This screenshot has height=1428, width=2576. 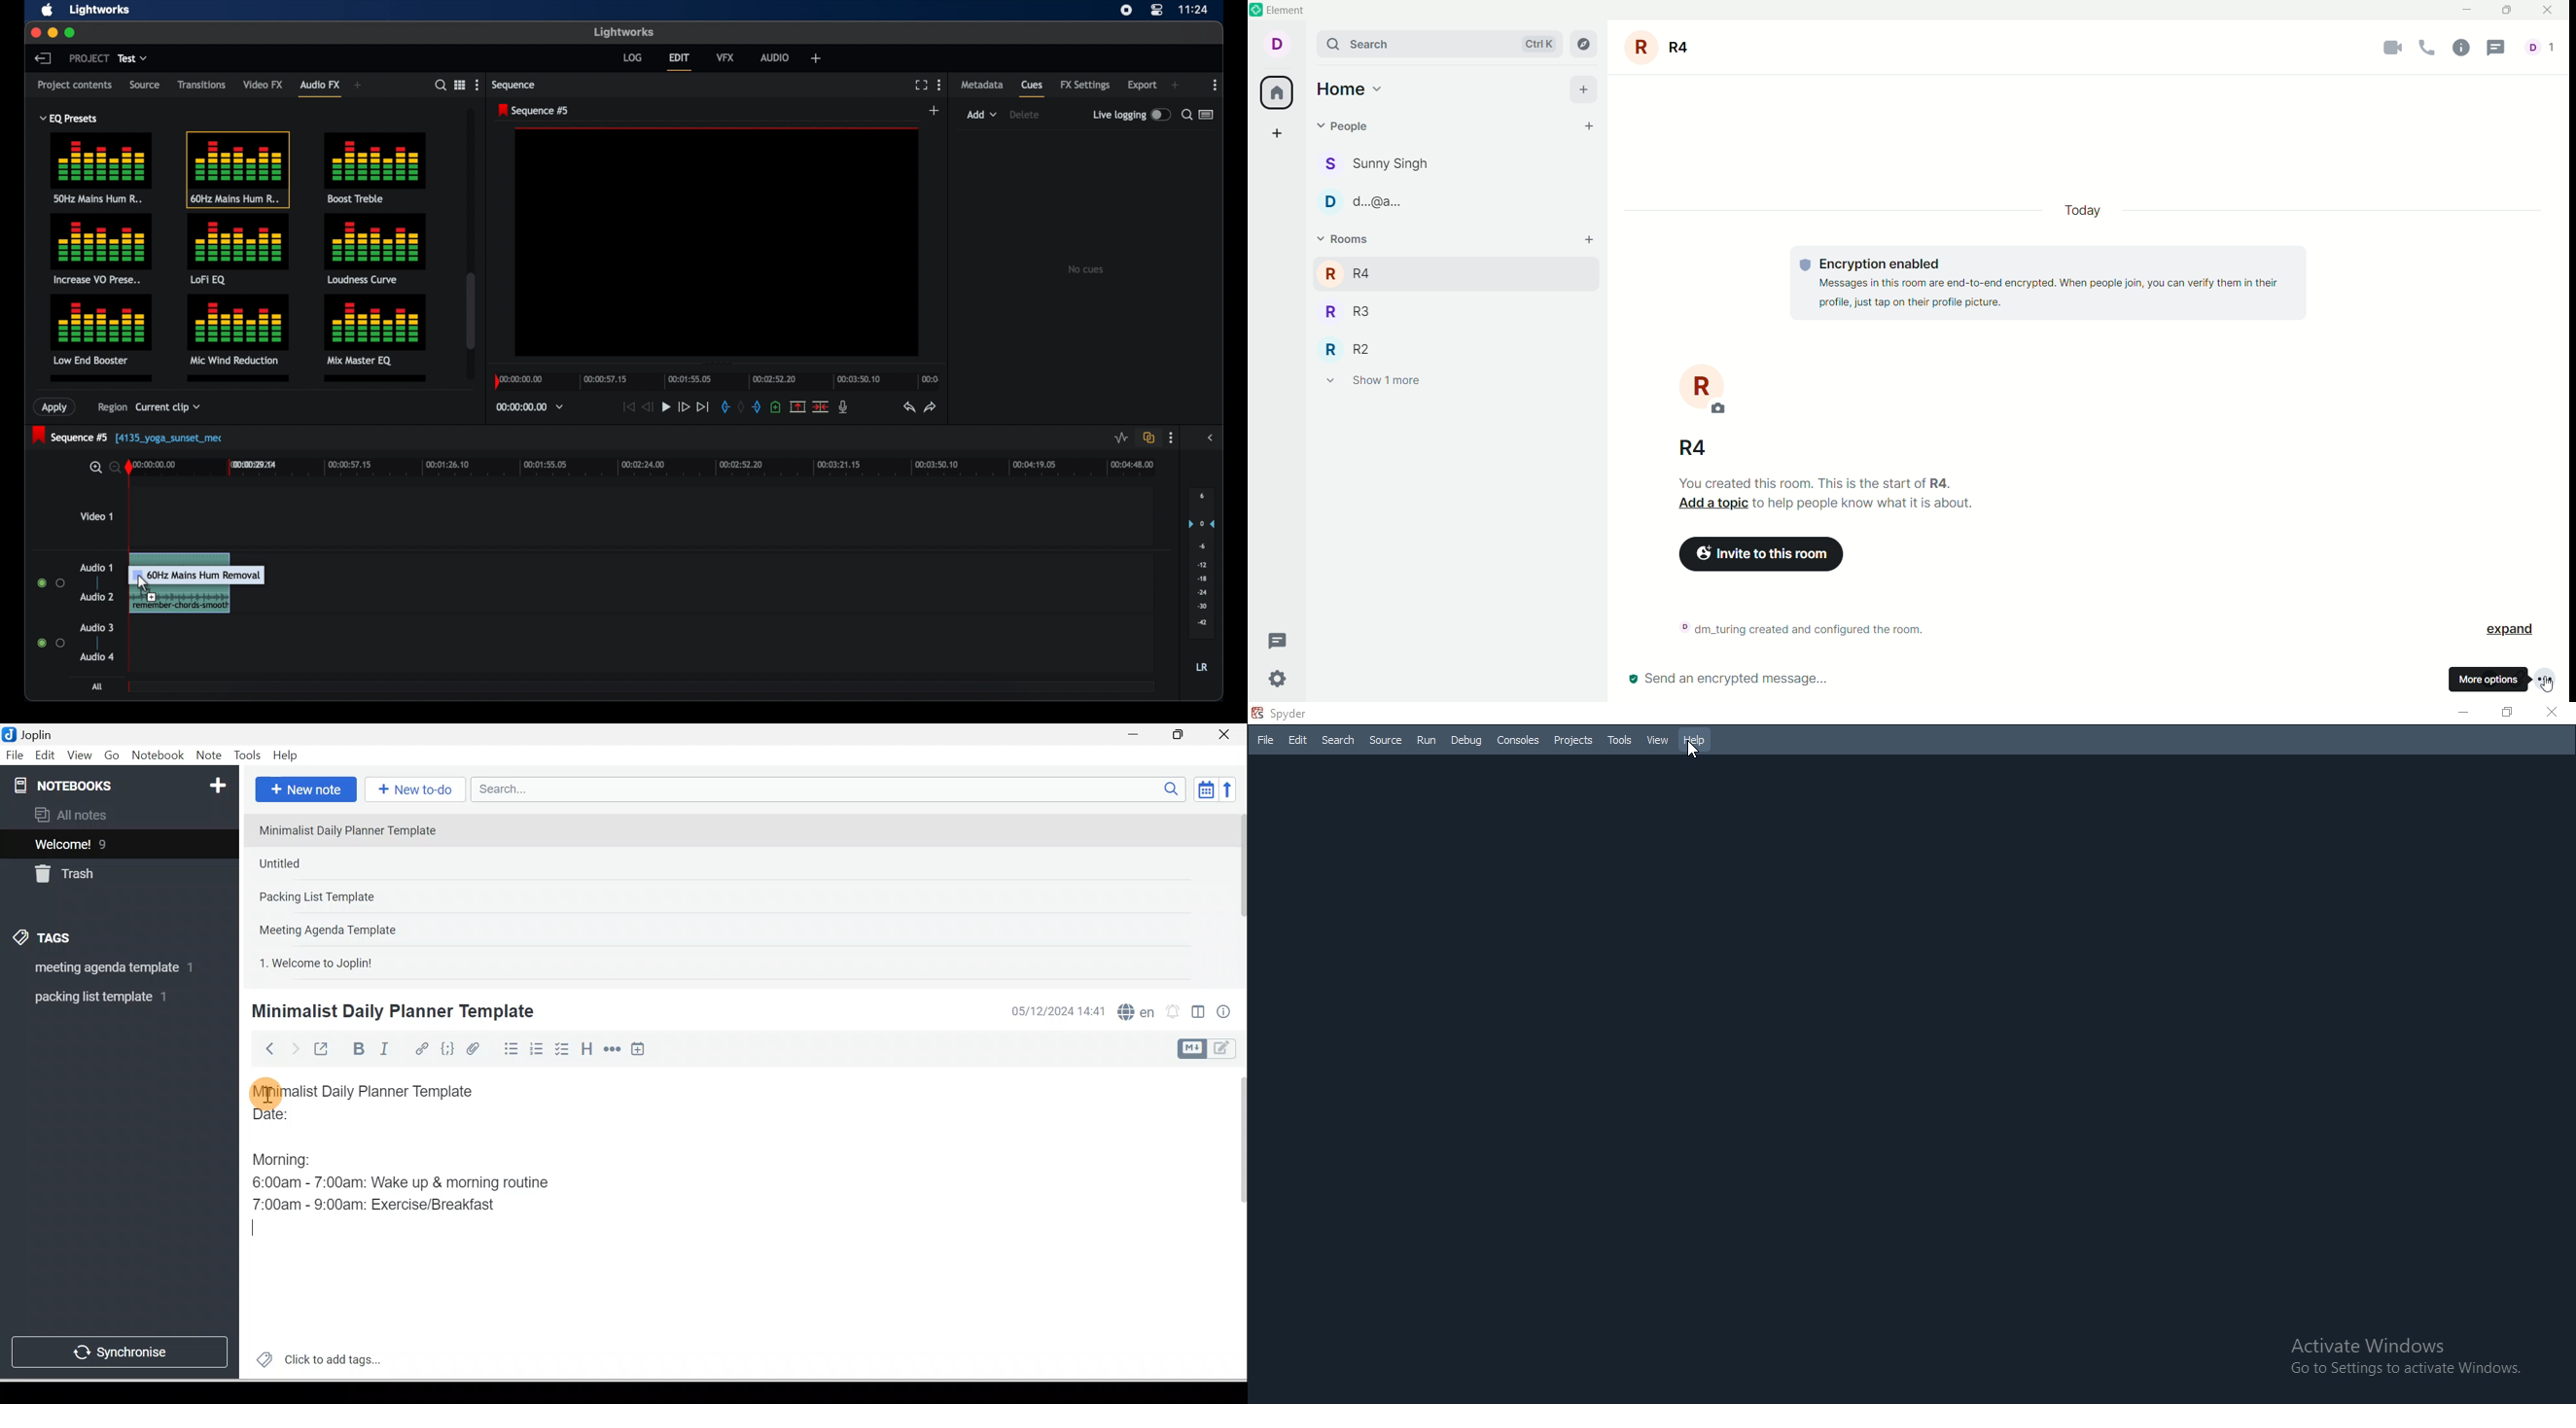 I want to click on lofi eq, so click(x=239, y=250).